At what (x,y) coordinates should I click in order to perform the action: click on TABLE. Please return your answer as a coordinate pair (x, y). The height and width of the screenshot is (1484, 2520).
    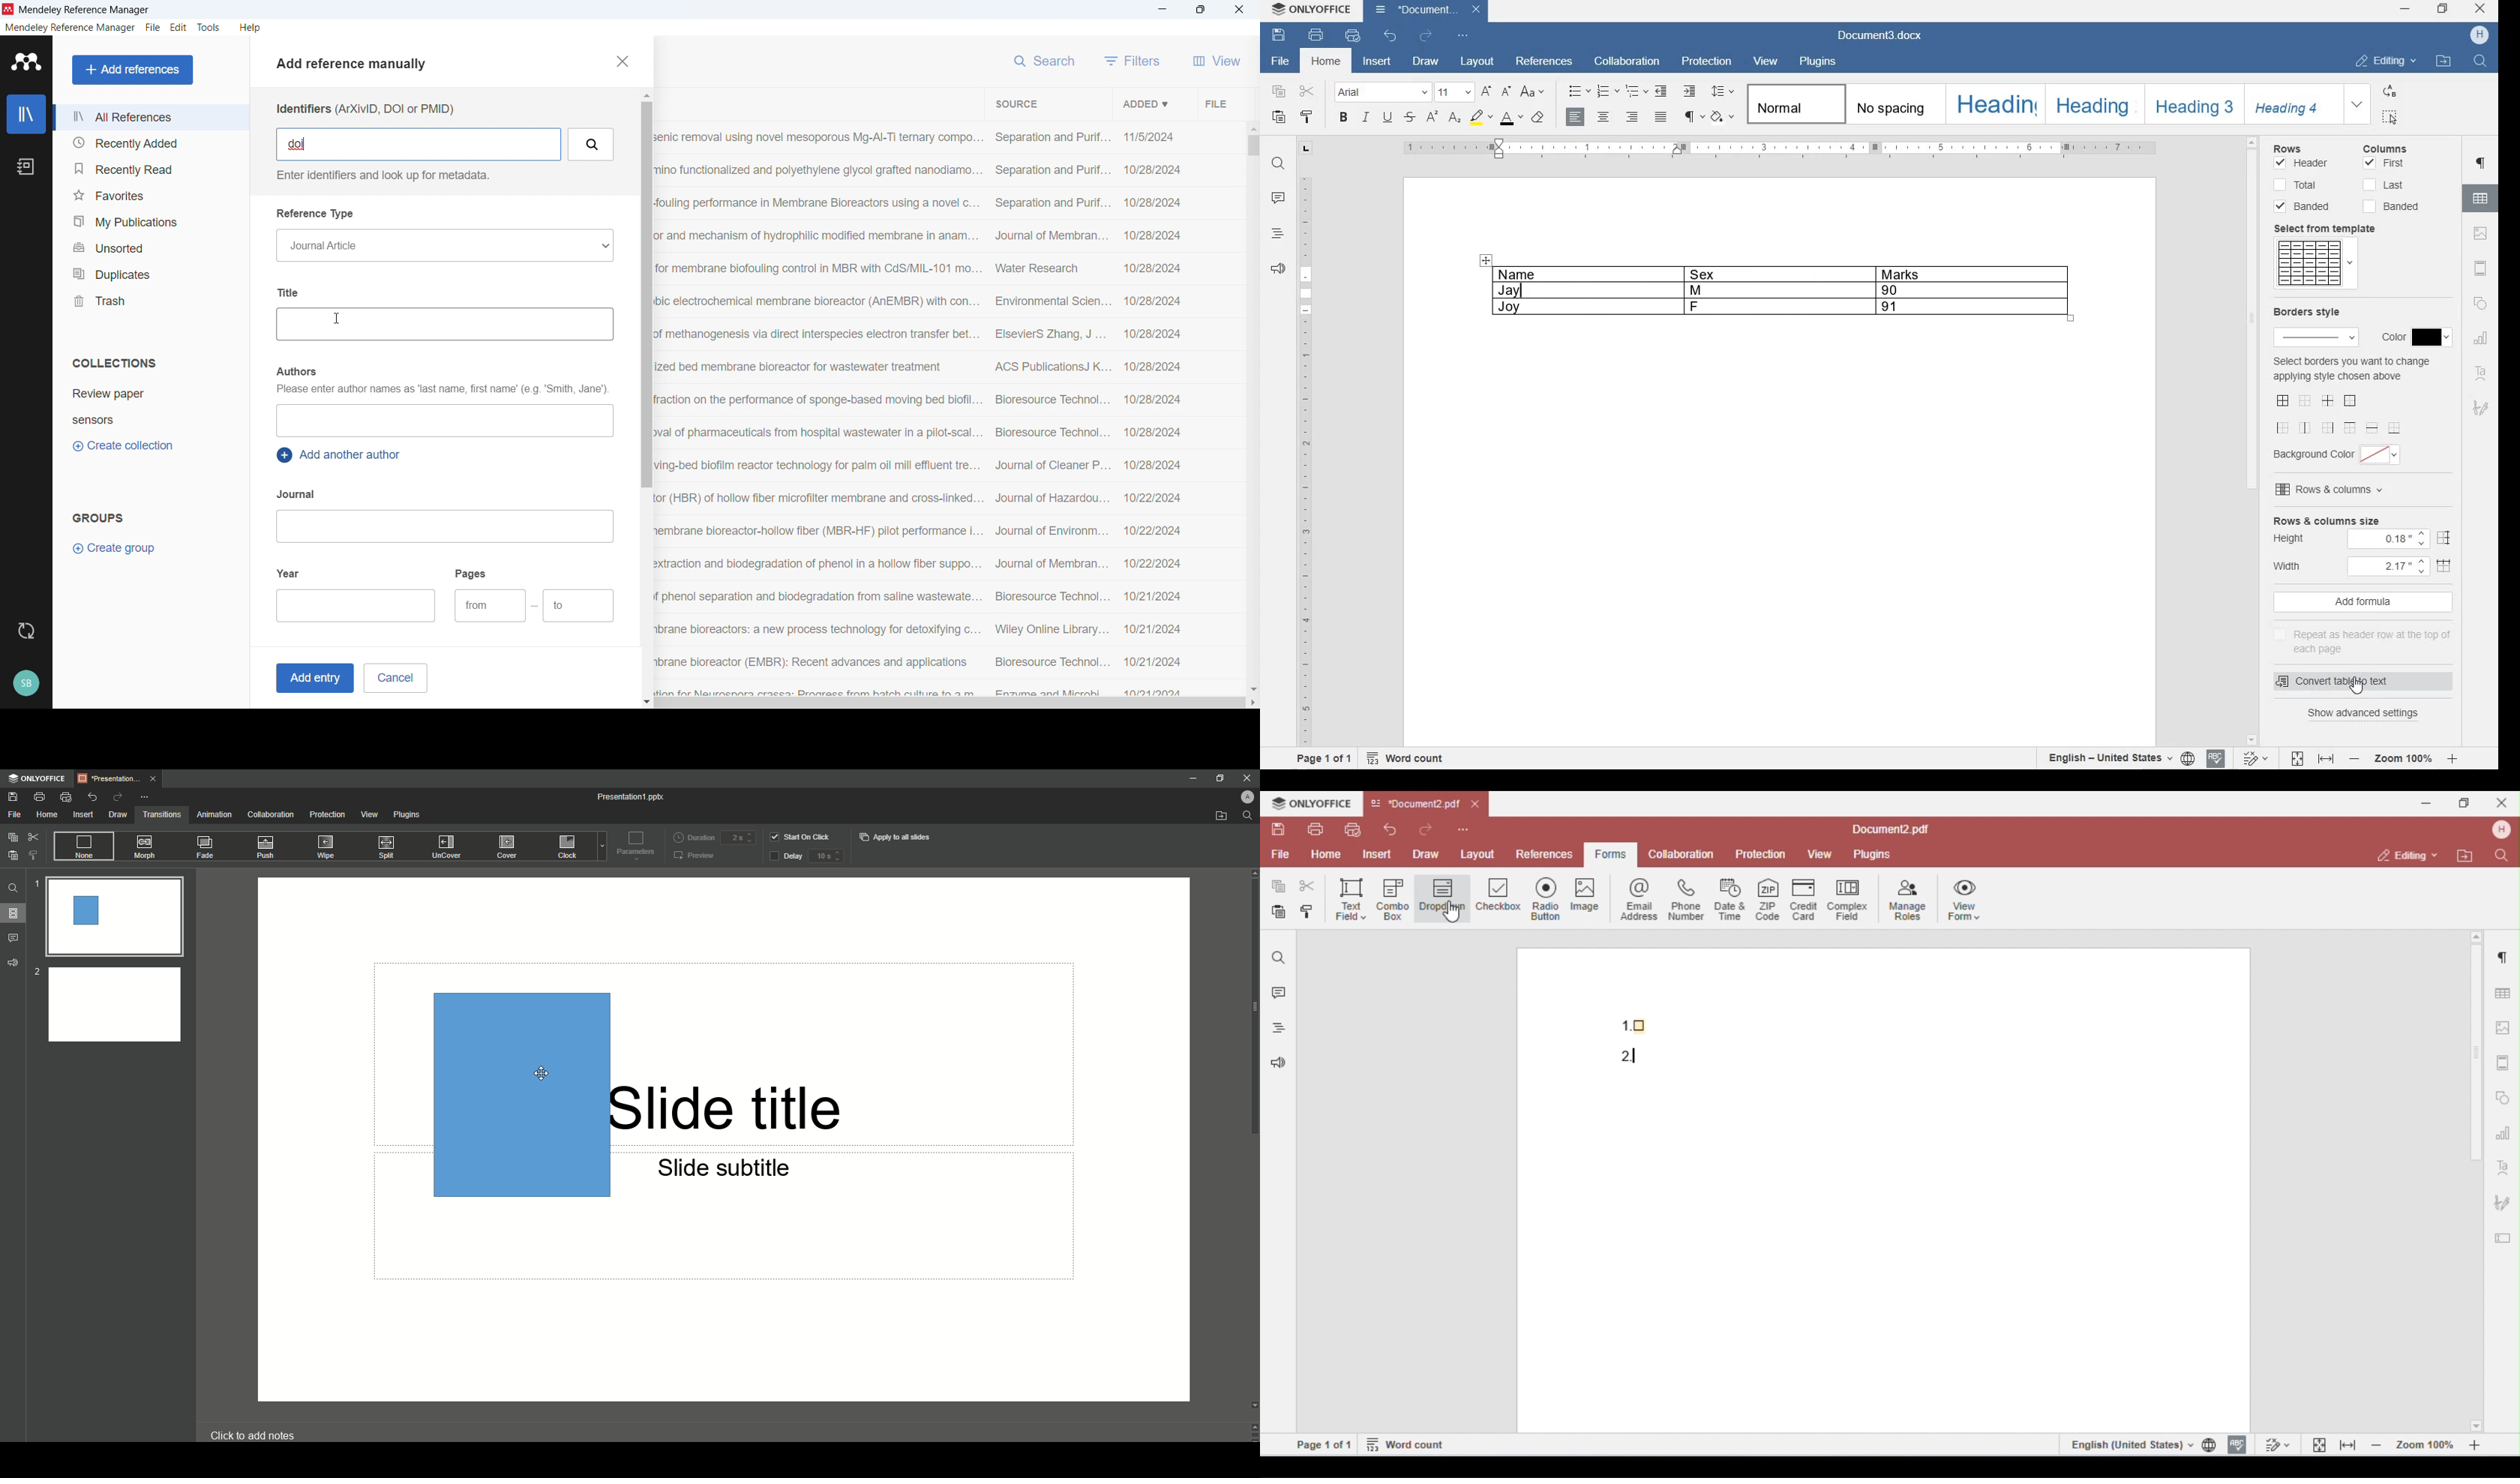
    Looking at the image, I should click on (1777, 290).